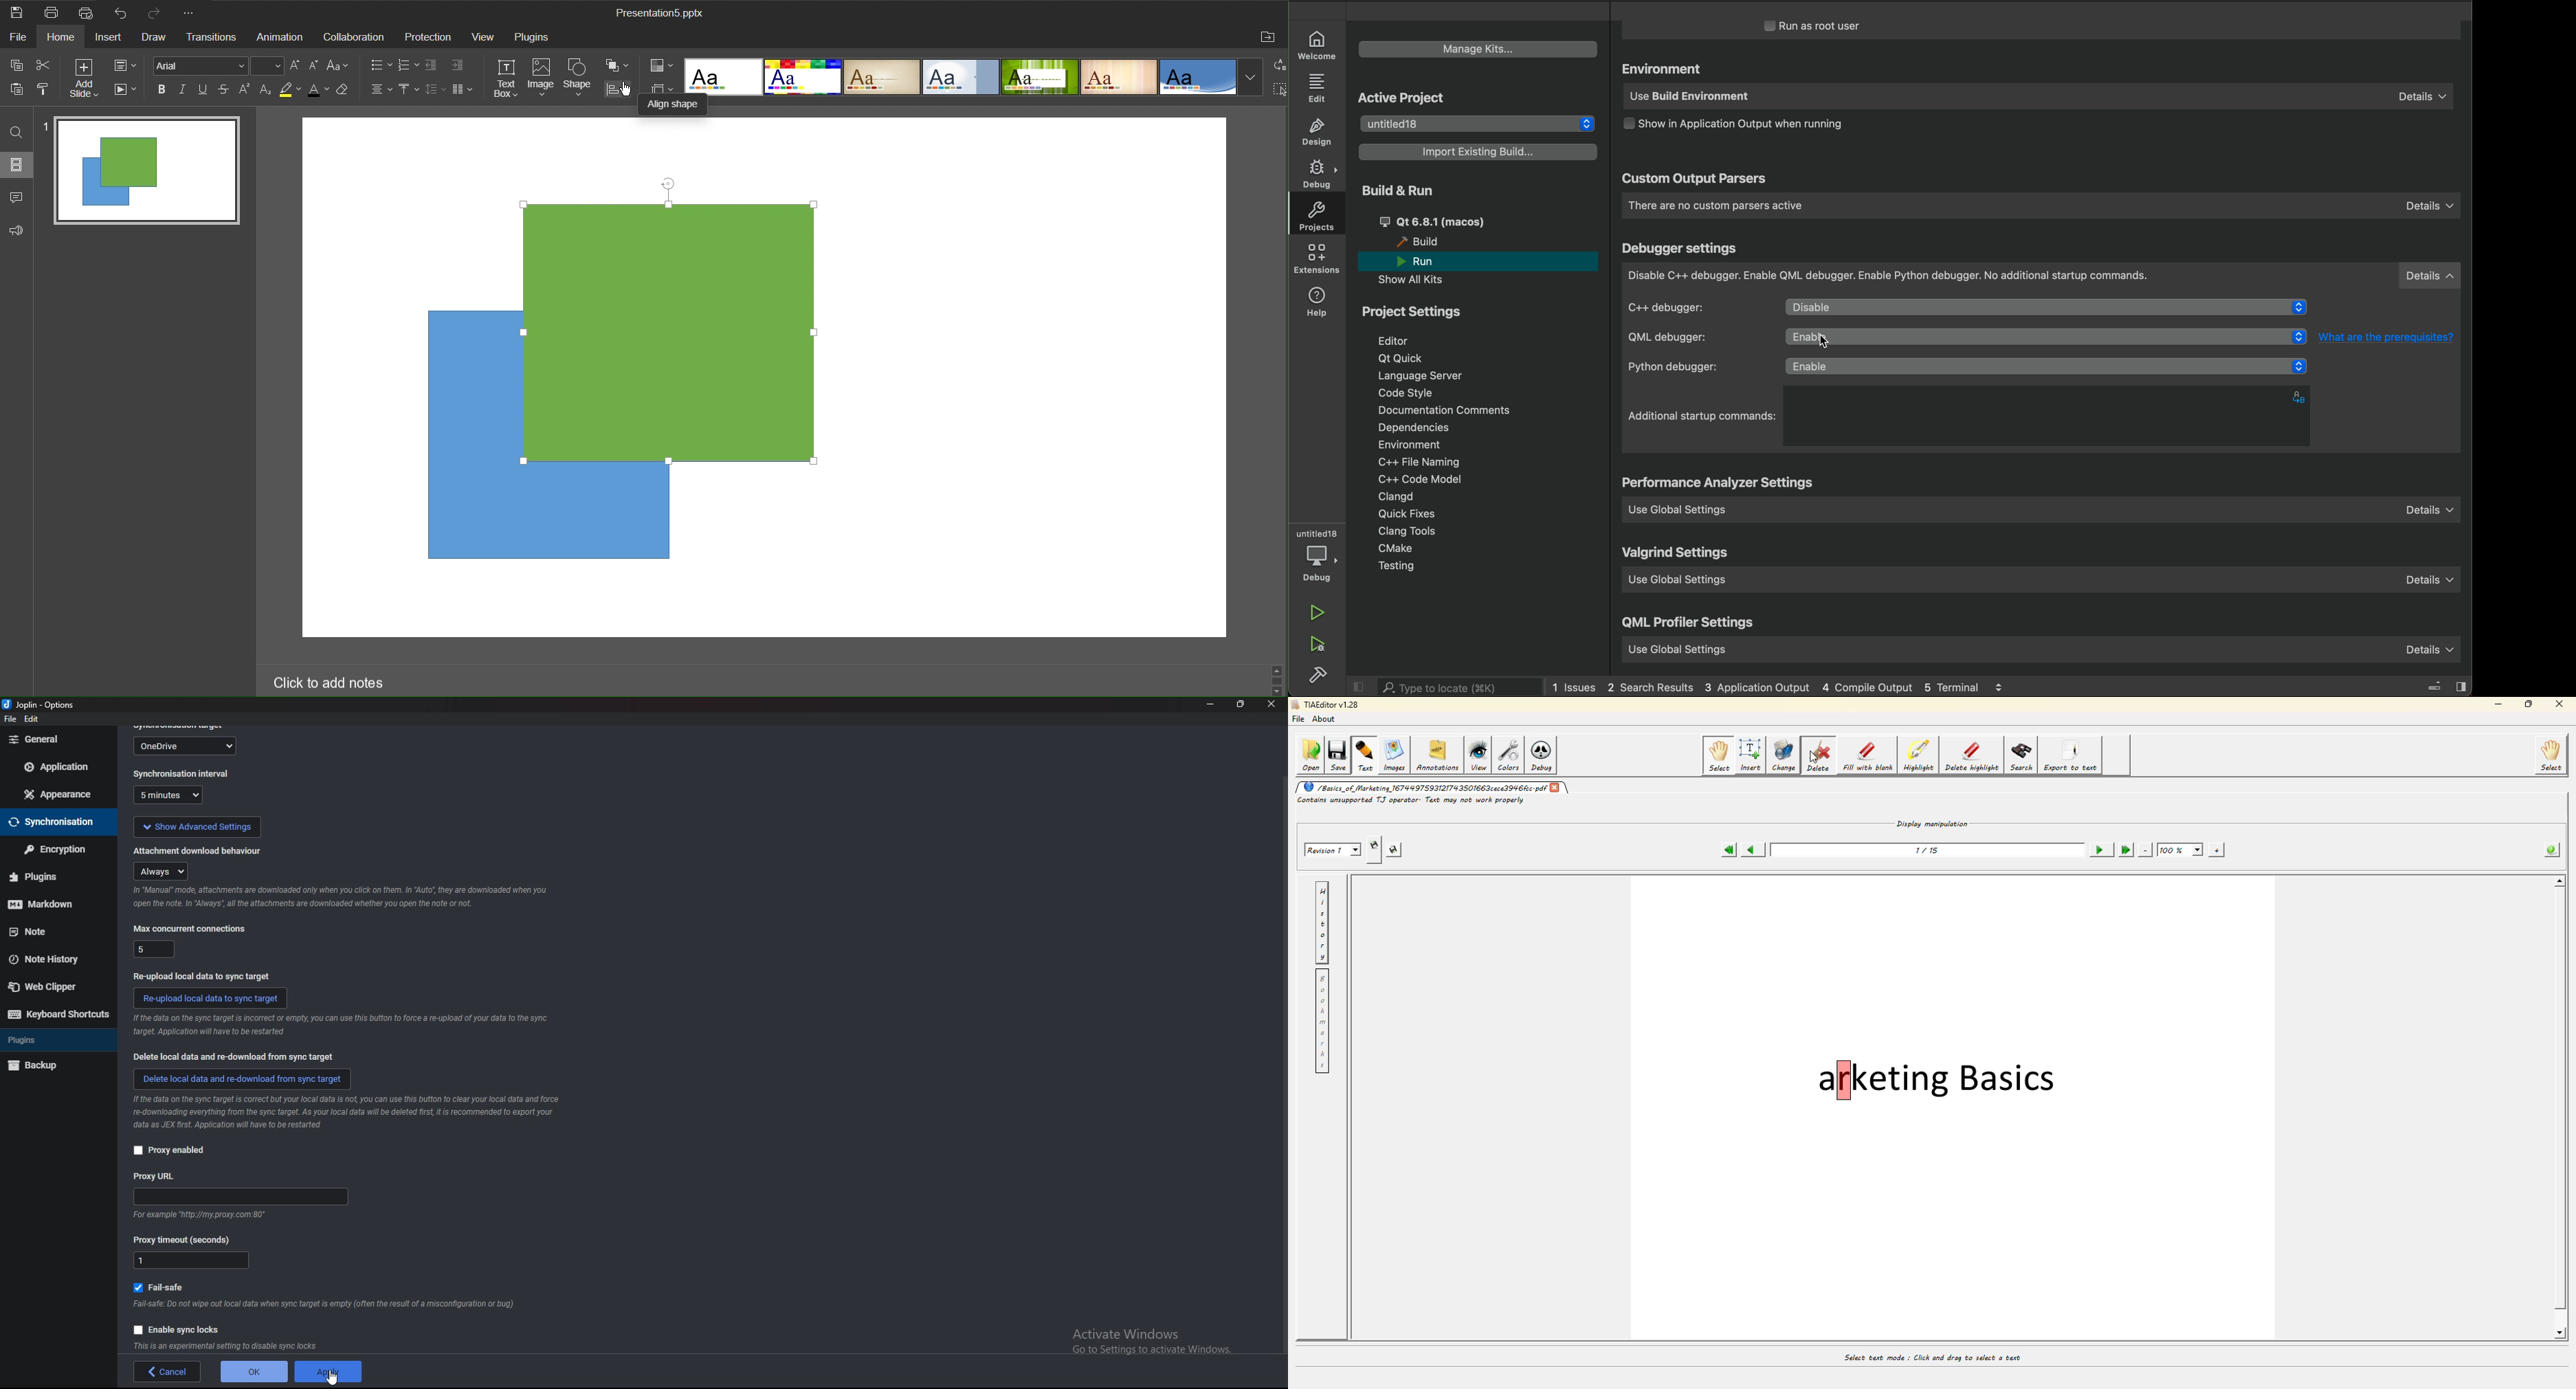 This screenshot has width=2576, height=1400. I want to click on Line Spacing, so click(436, 91).